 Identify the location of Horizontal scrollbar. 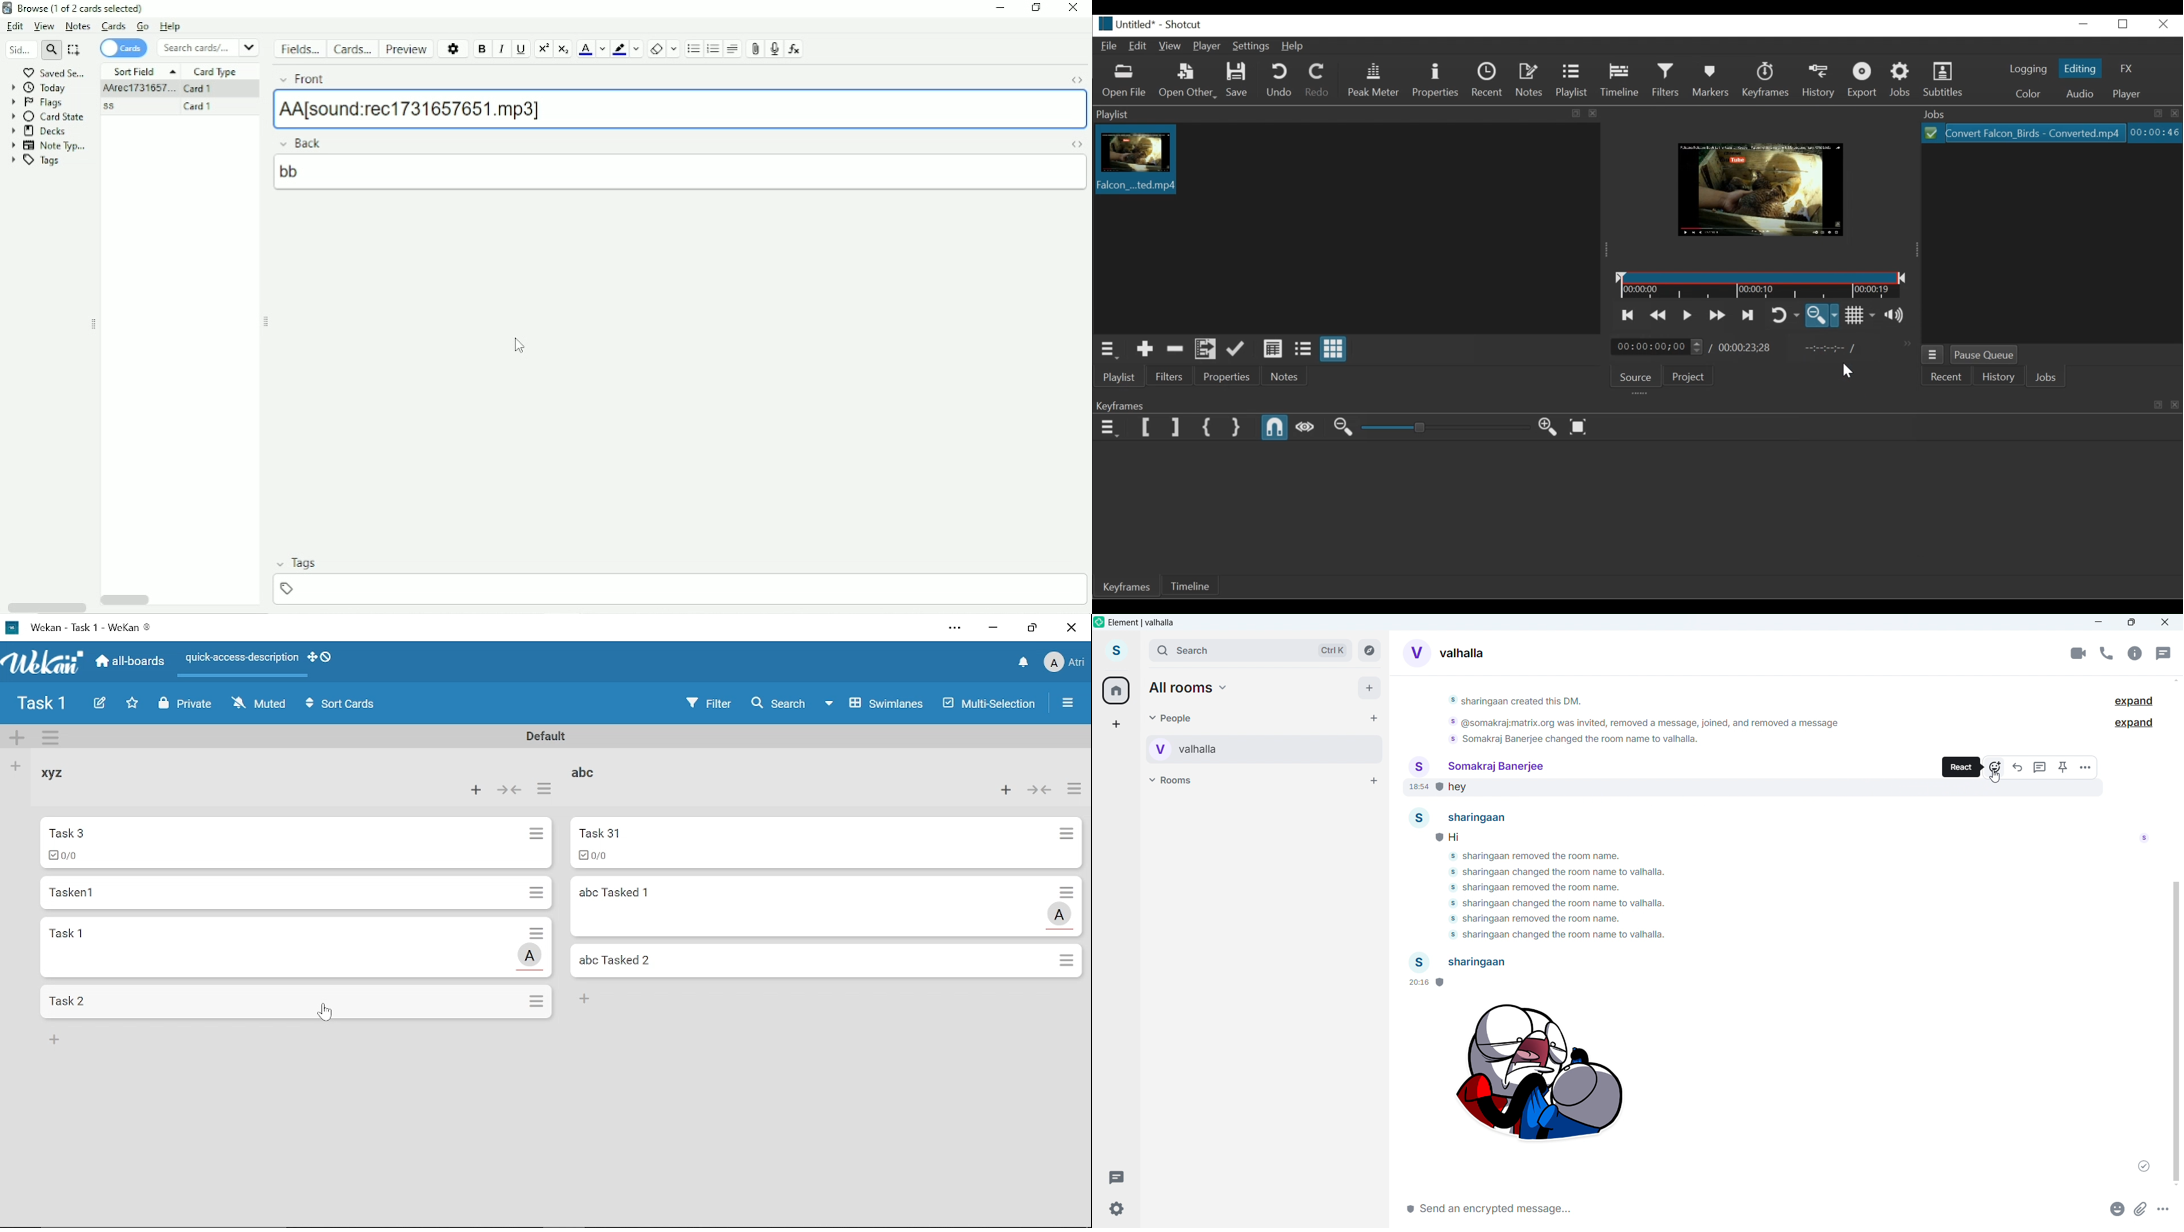
(126, 600).